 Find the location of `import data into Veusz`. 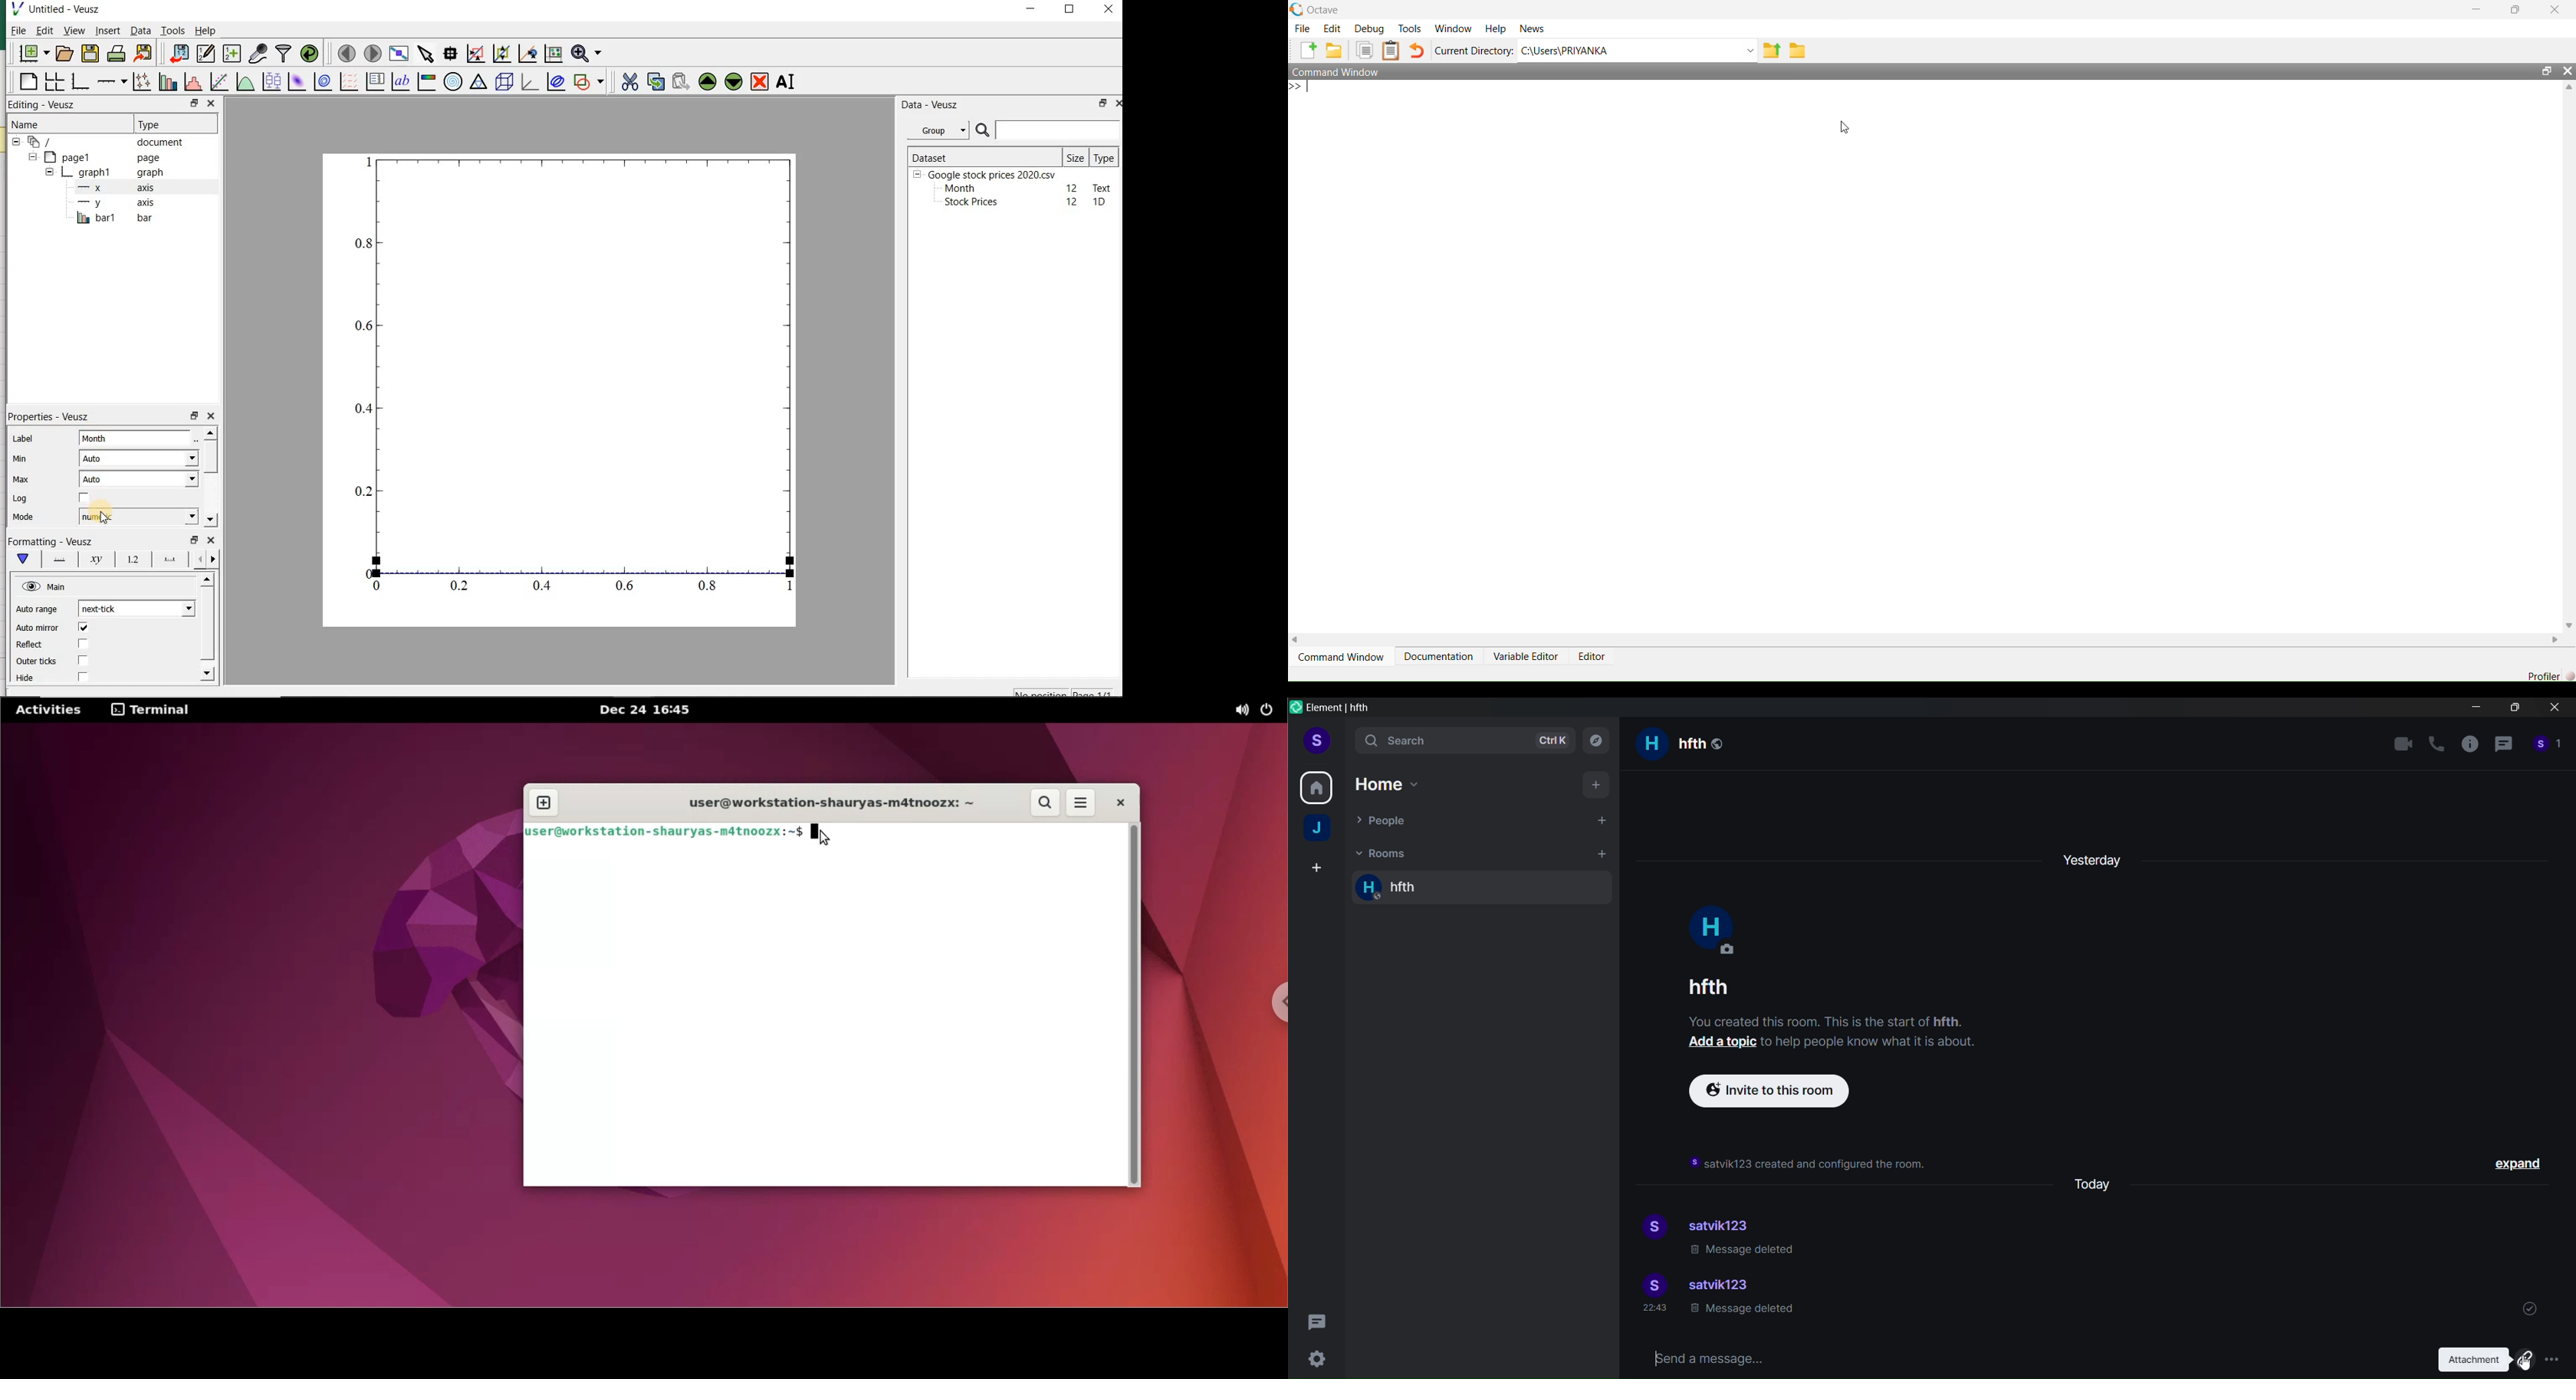

import data into Veusz is located at coordinates (176, 54).